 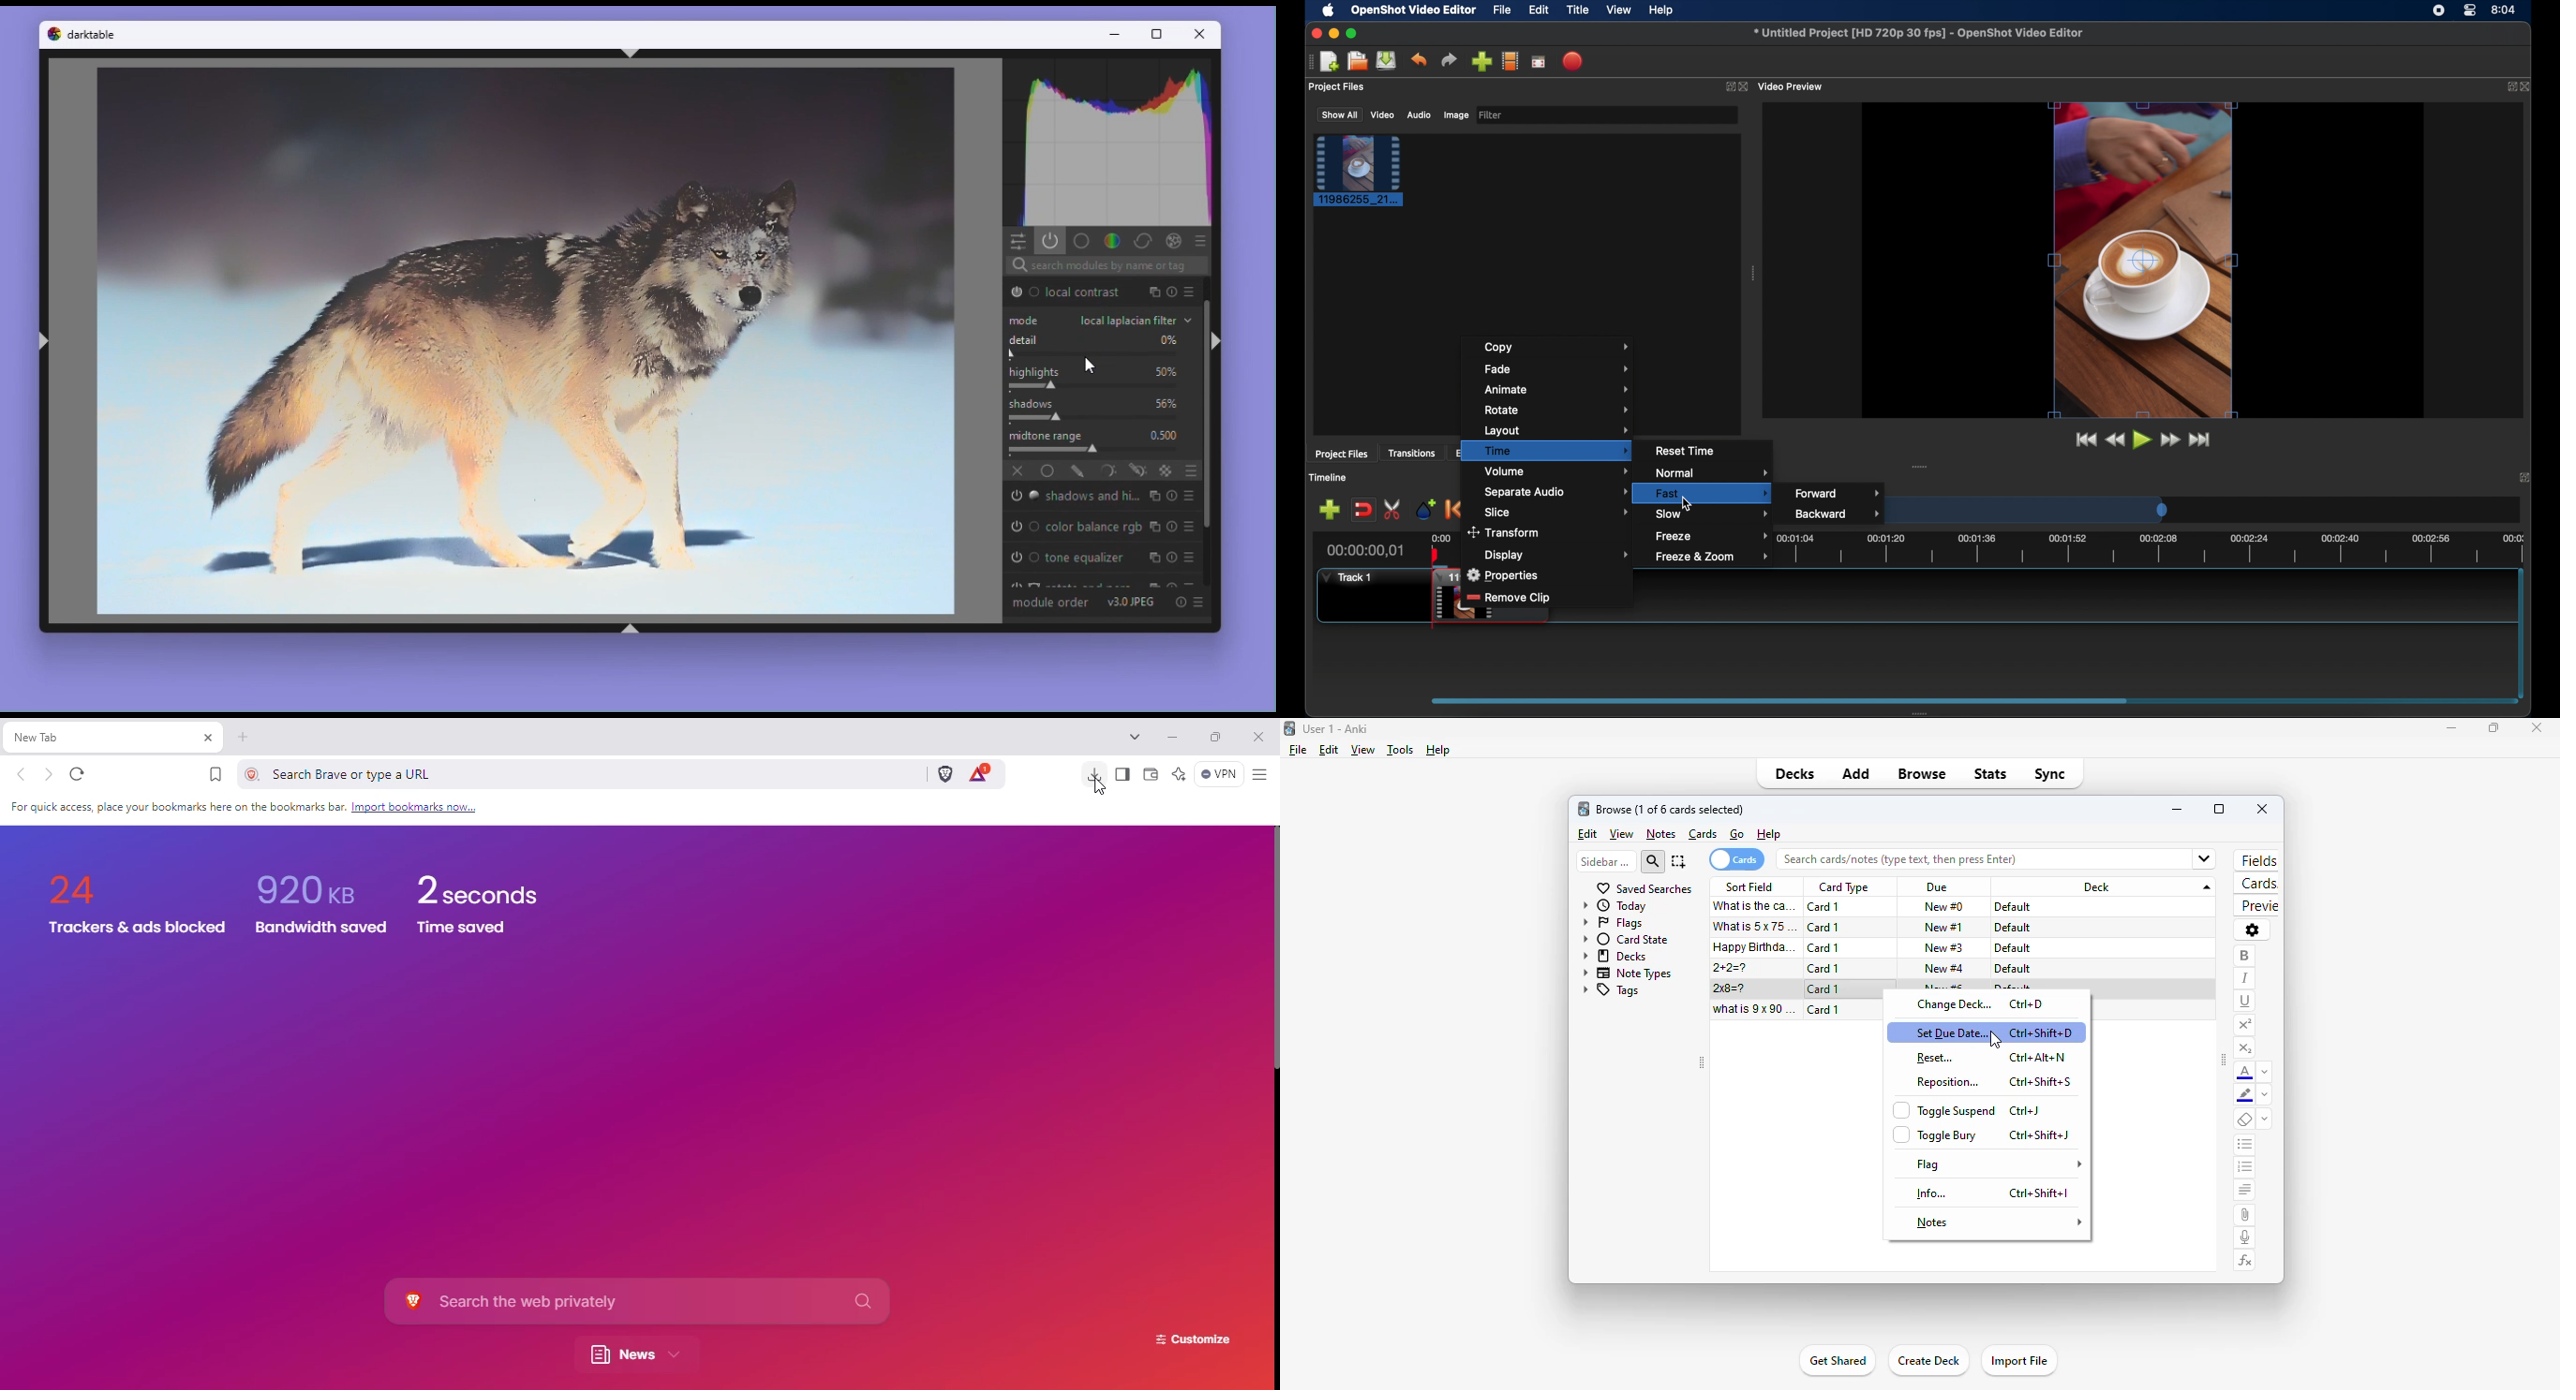 What do you see at coordinates (1999, 1222) in the screenshot?
I see `notes` at bounding box center [1999, 1222].